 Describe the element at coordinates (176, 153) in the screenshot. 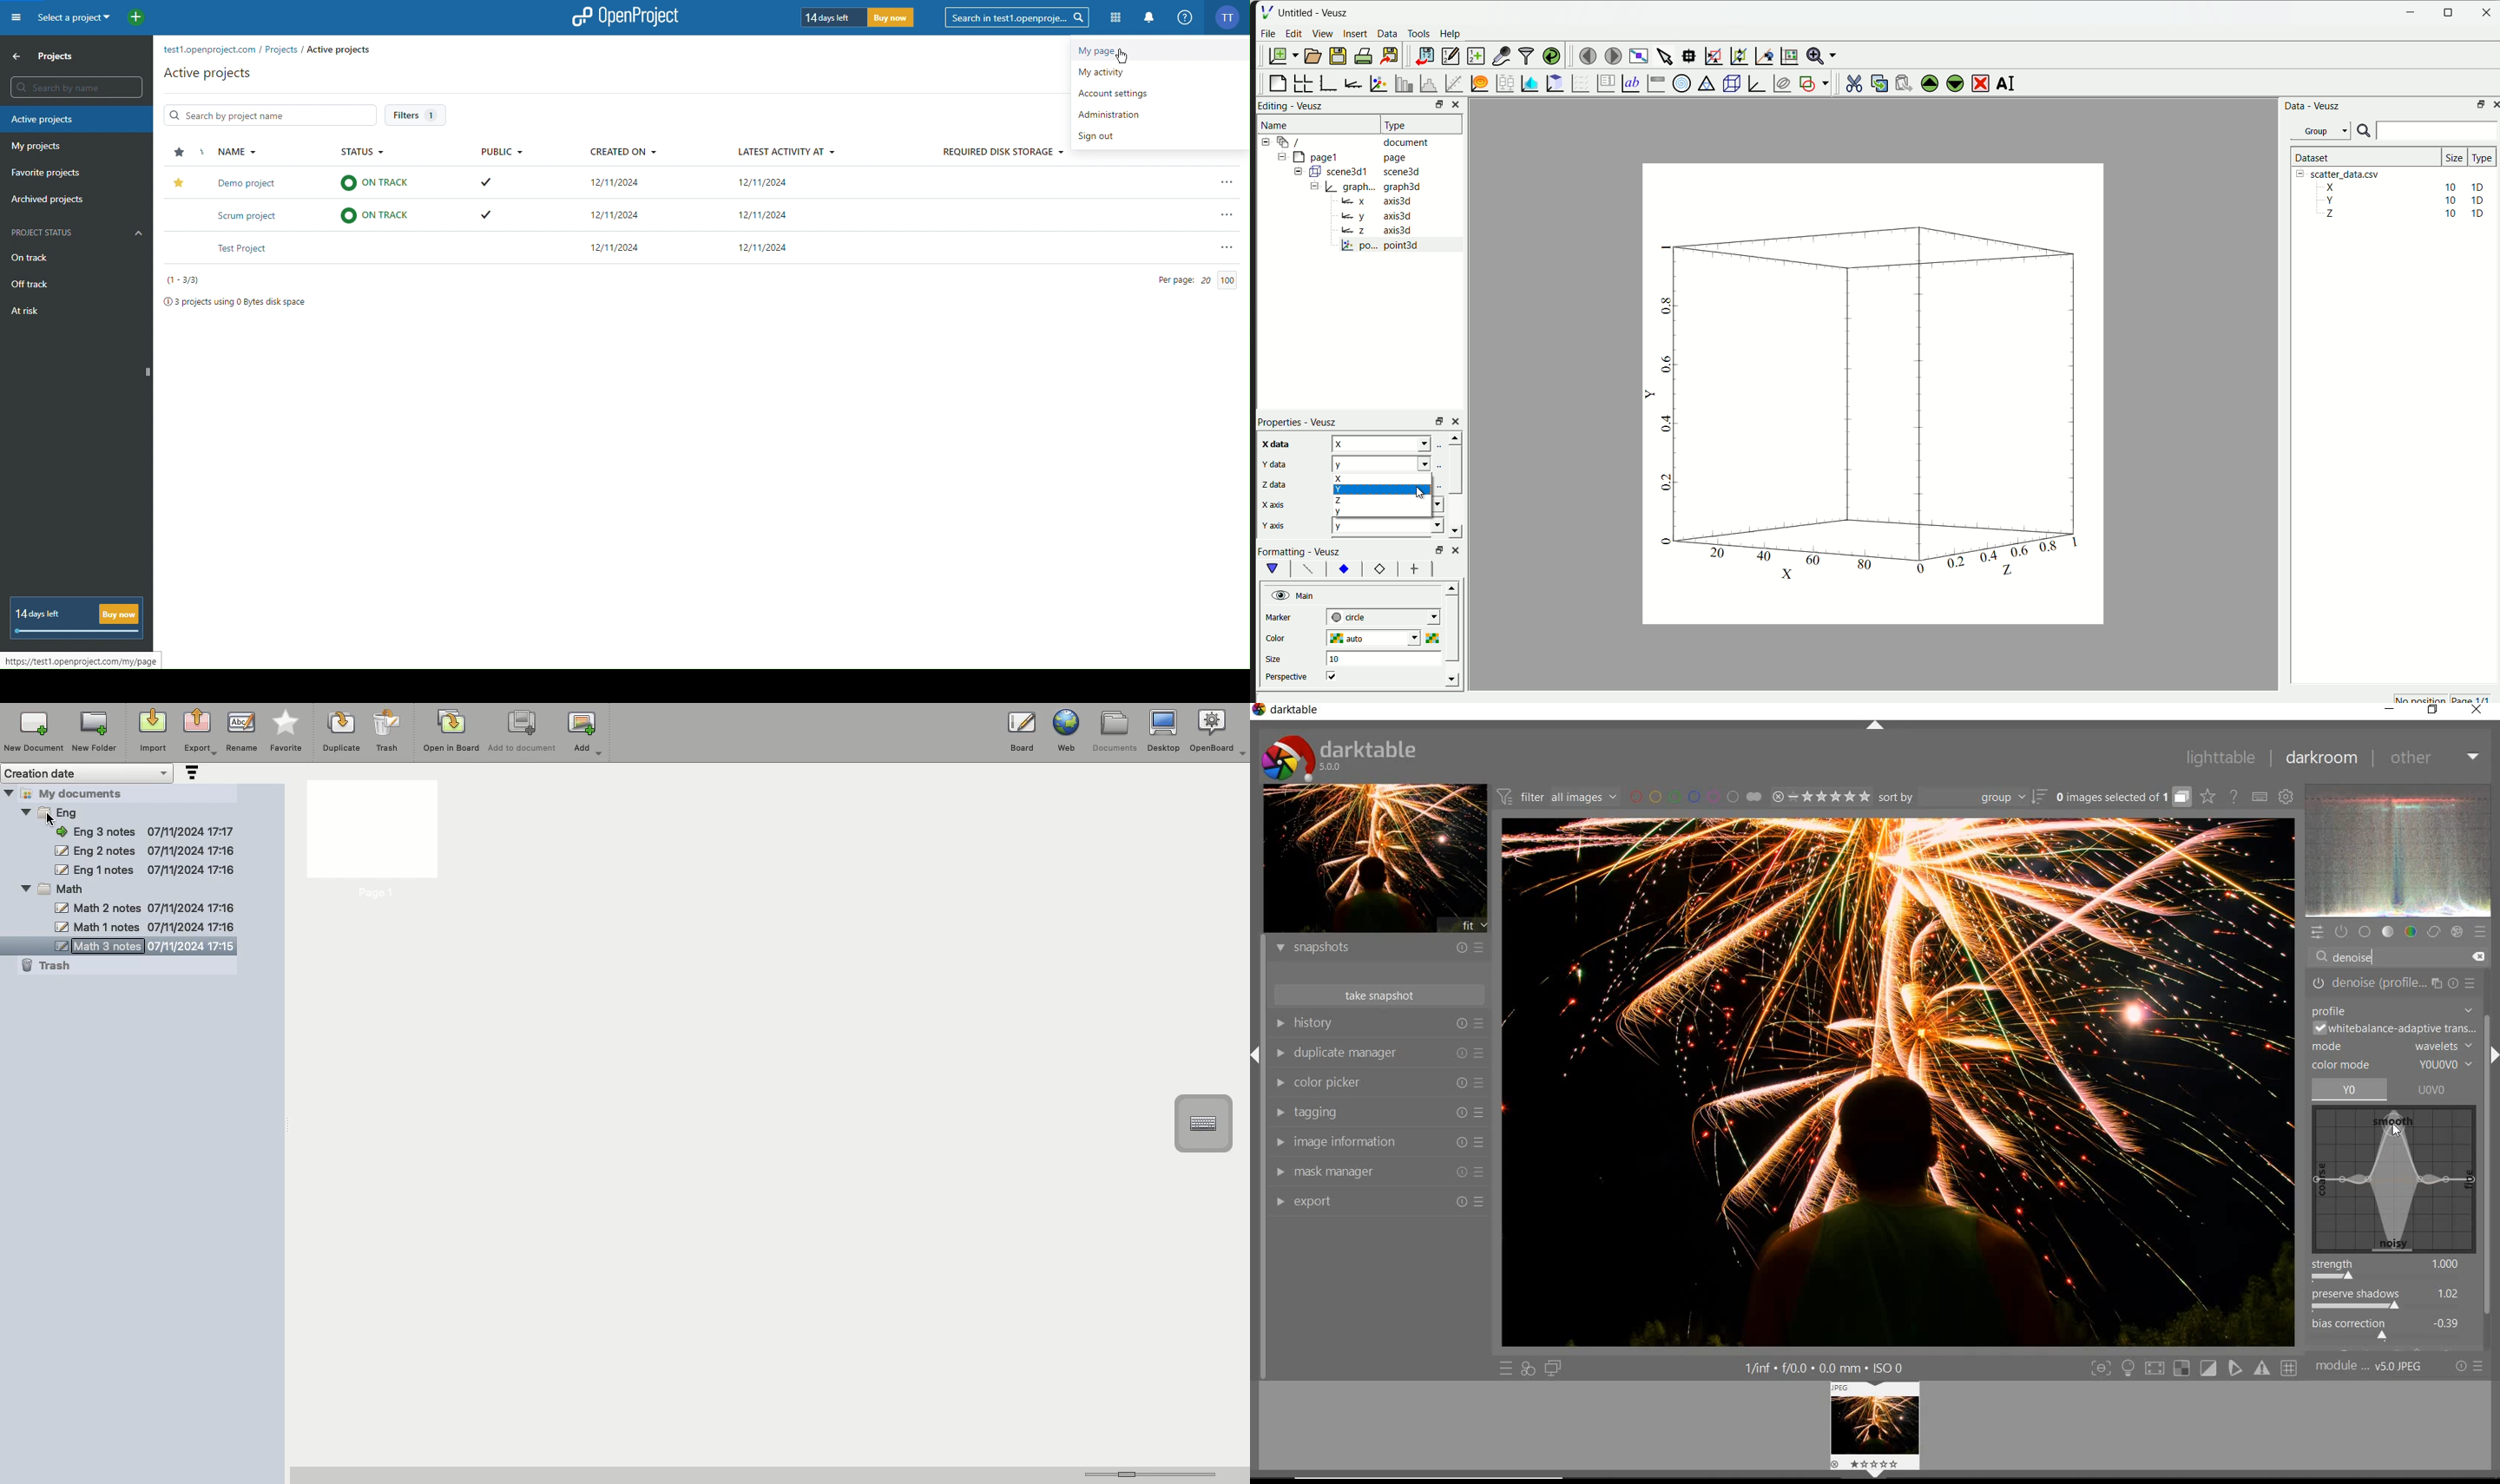

I see `Star` at that location.